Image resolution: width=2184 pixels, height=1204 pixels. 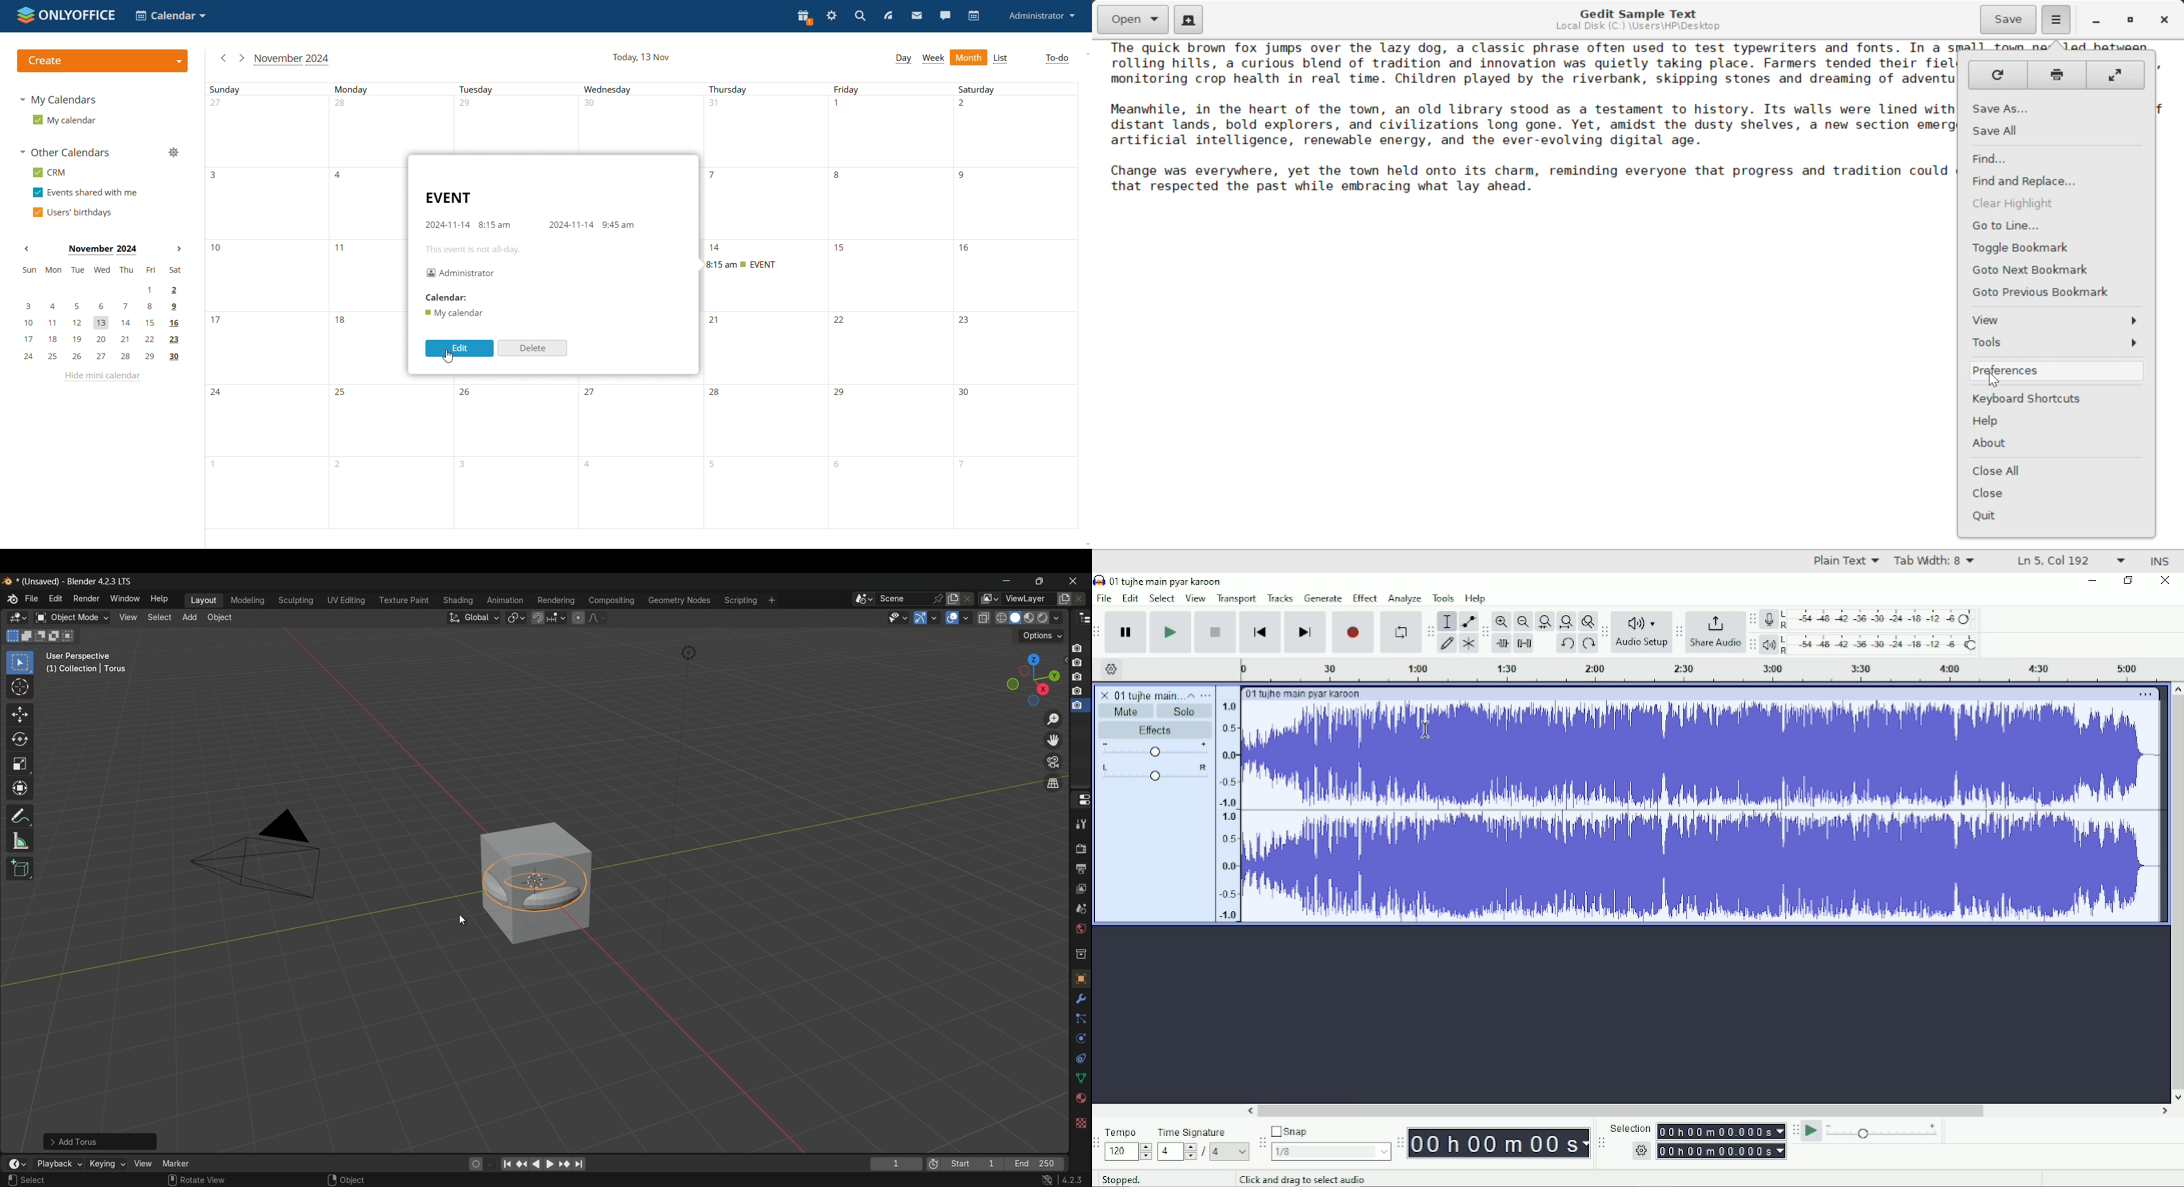 I want to click on Select, so click(x=1163, y=598).